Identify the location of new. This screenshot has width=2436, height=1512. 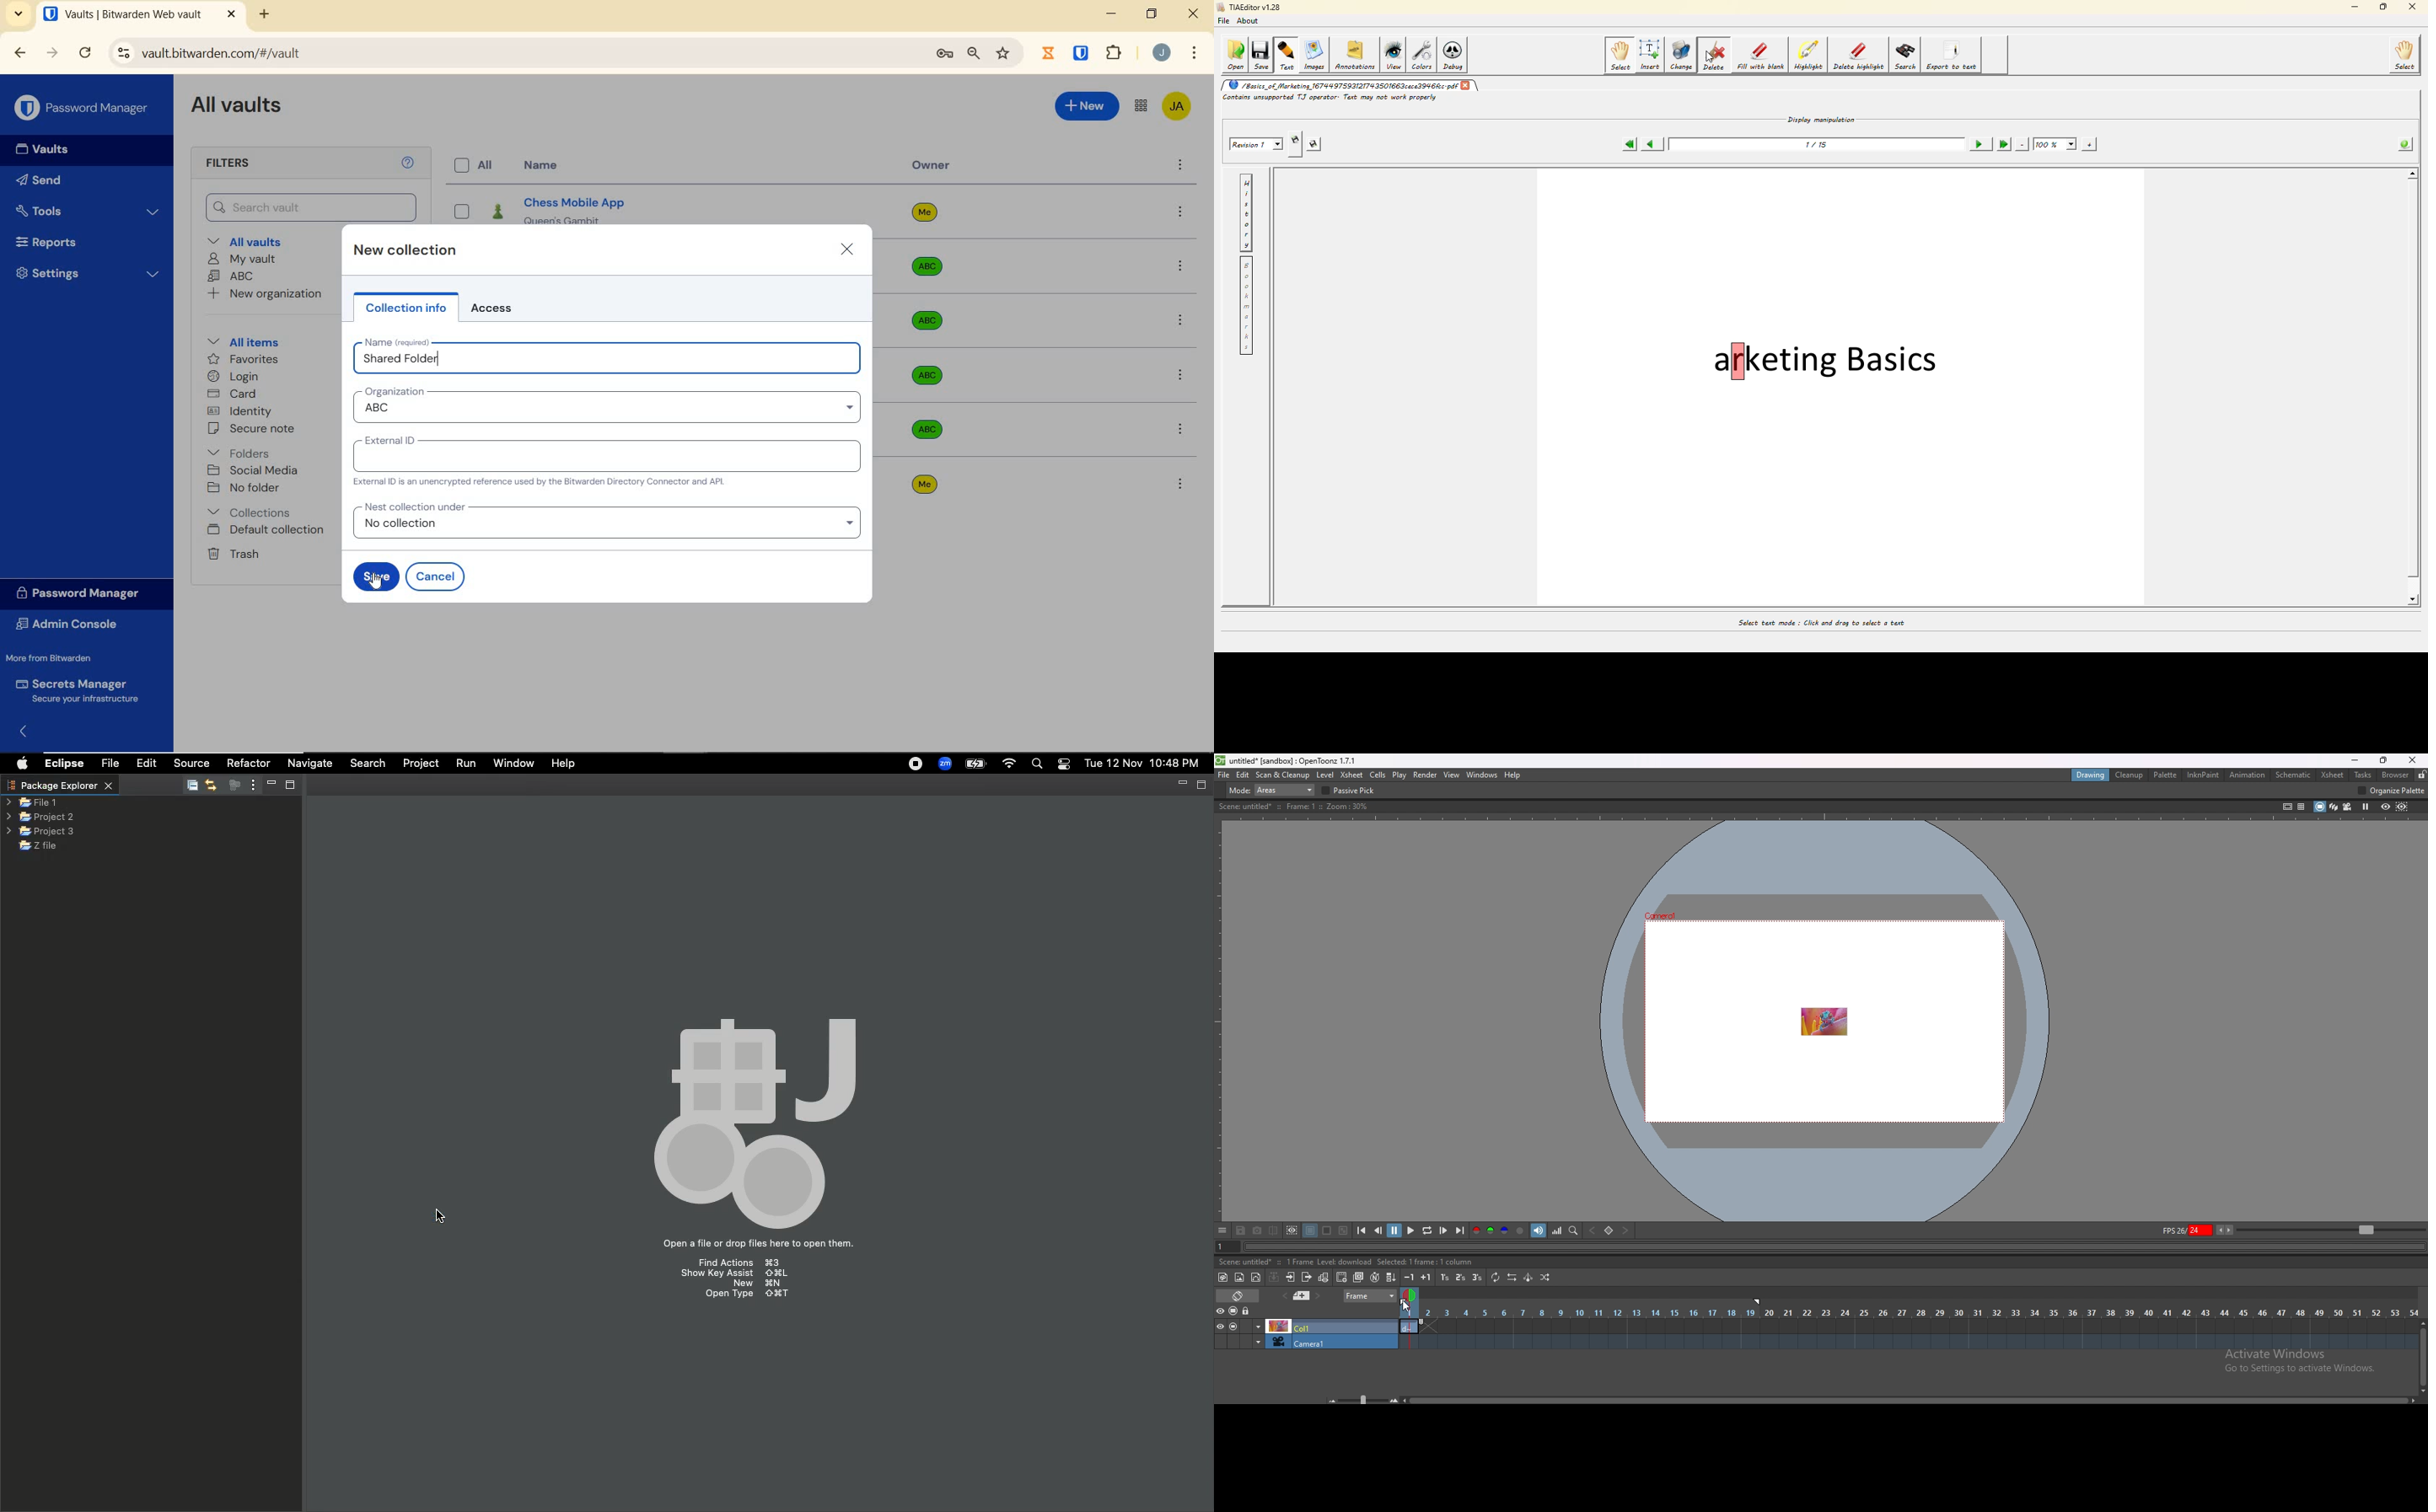
(1087, 106).